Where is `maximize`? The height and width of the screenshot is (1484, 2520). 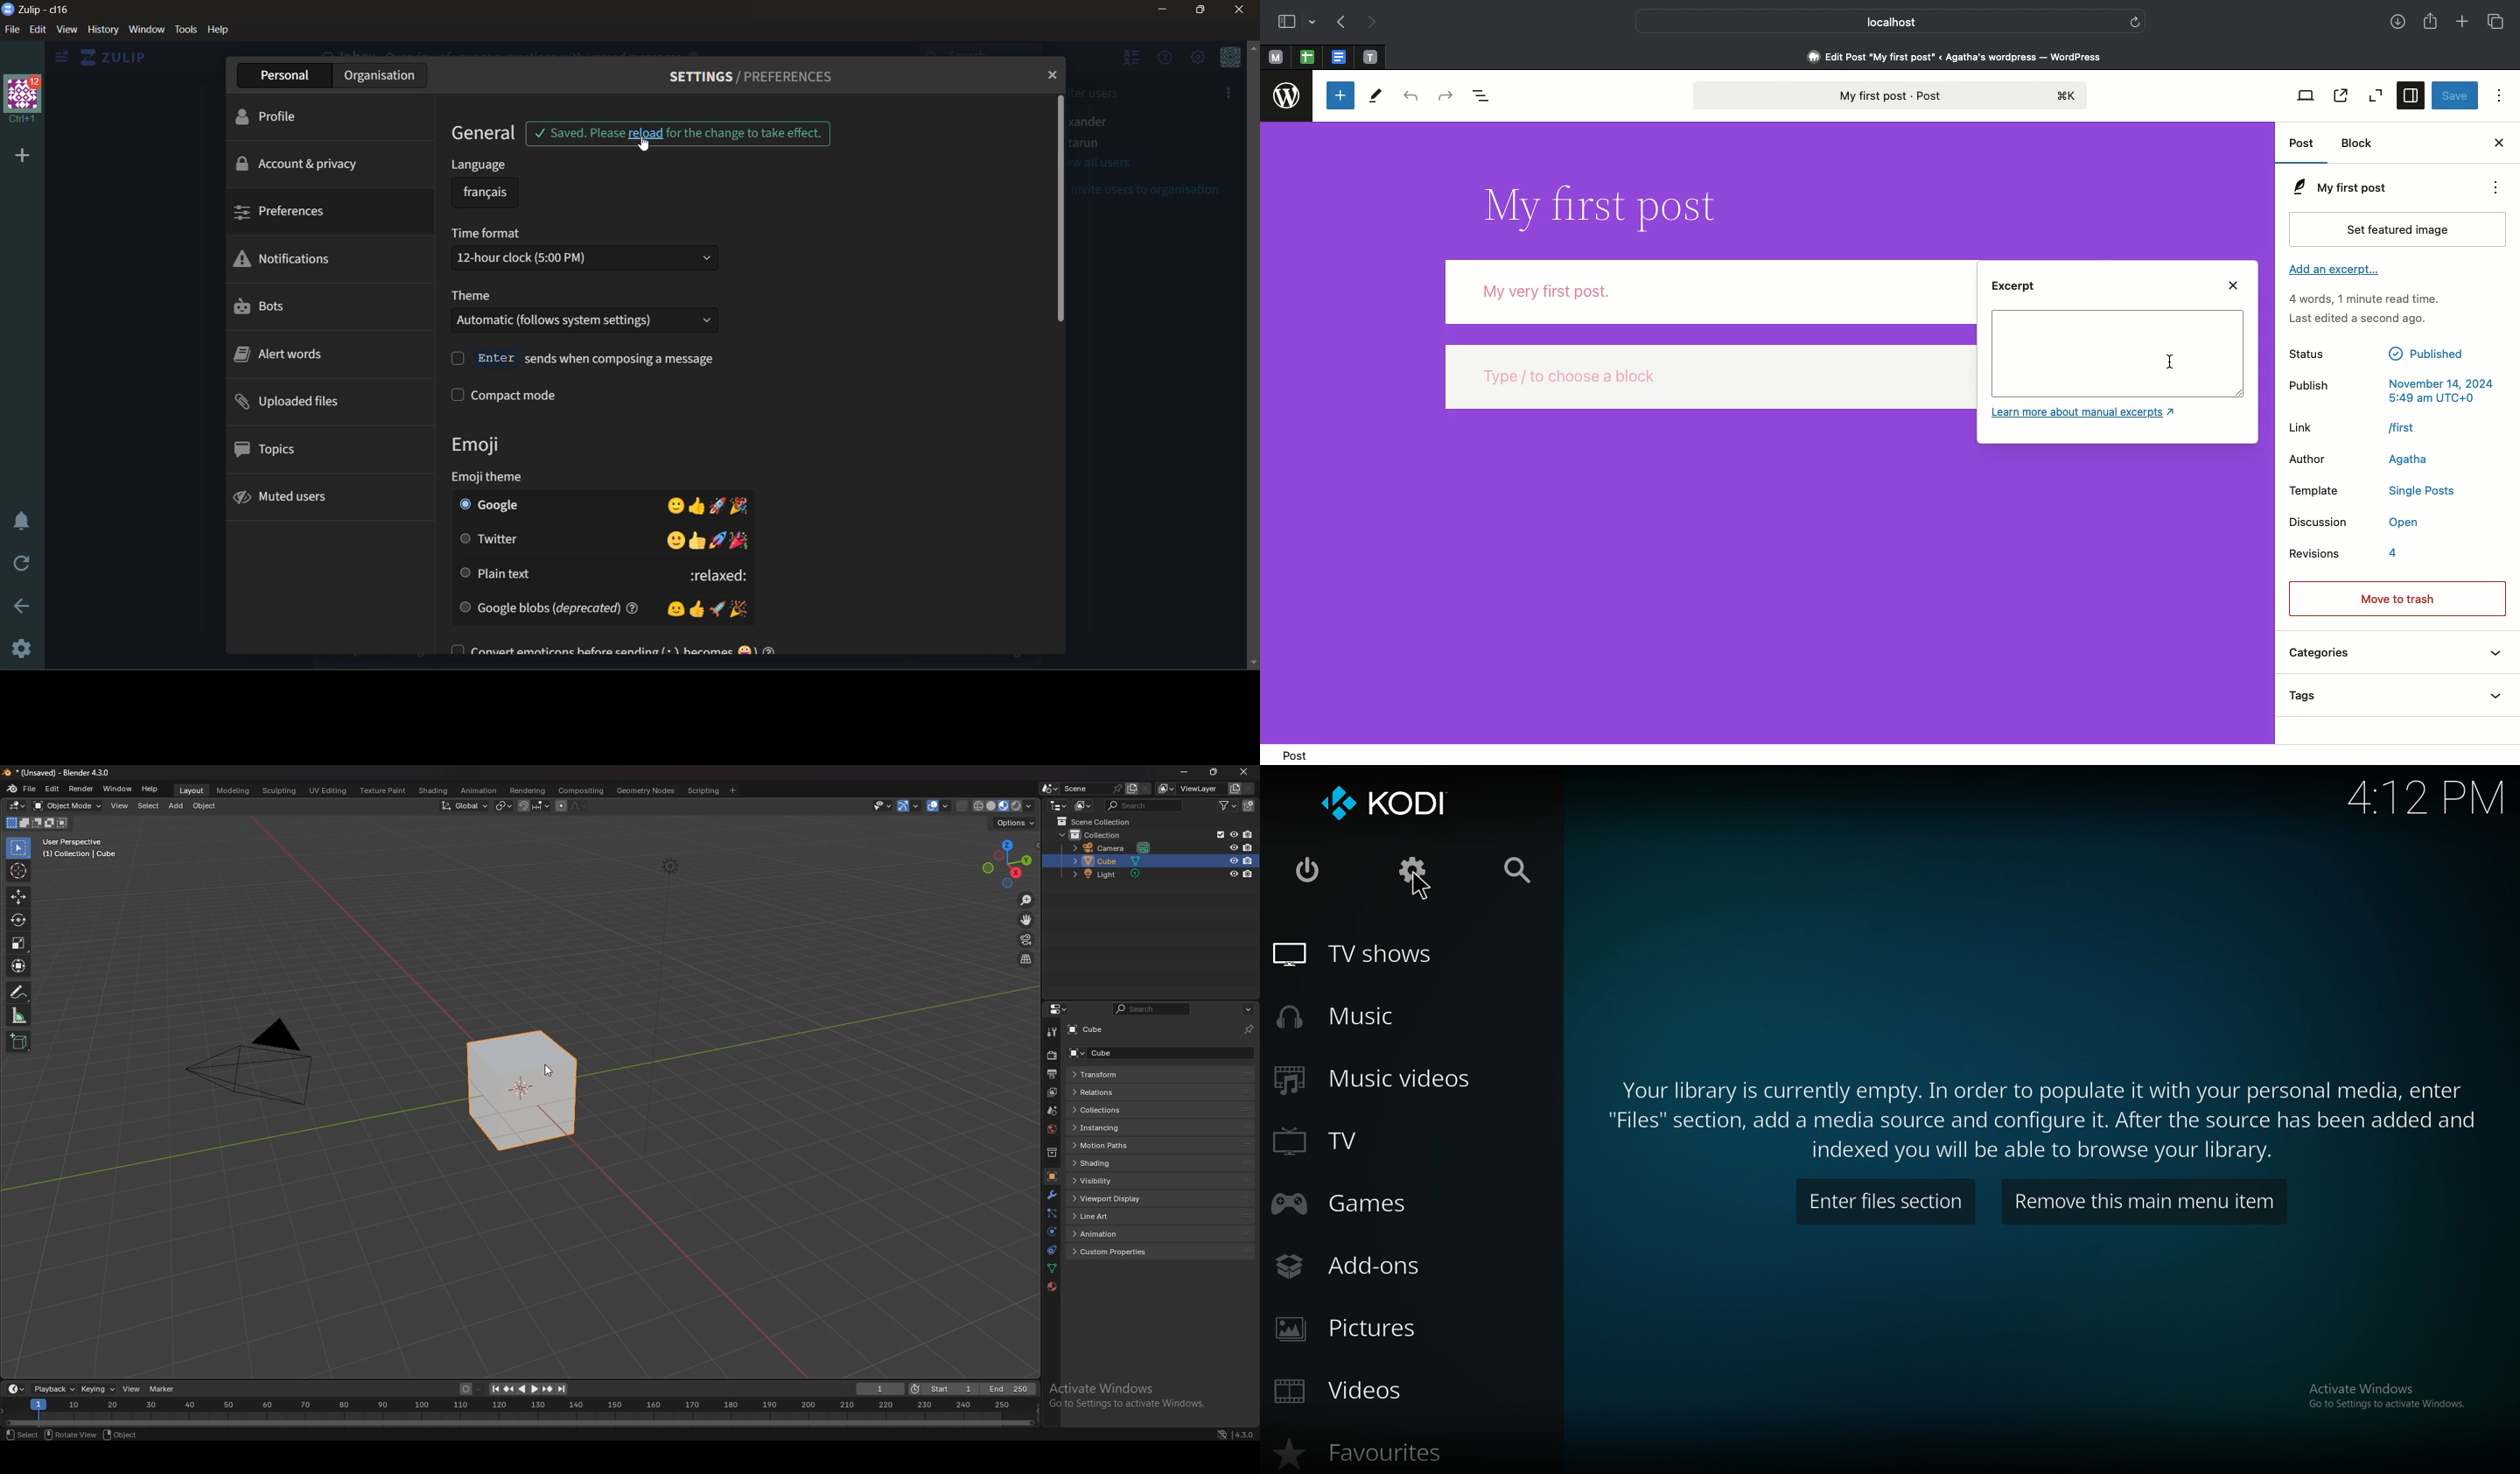 maximize is located at coordinates (1203, 11).